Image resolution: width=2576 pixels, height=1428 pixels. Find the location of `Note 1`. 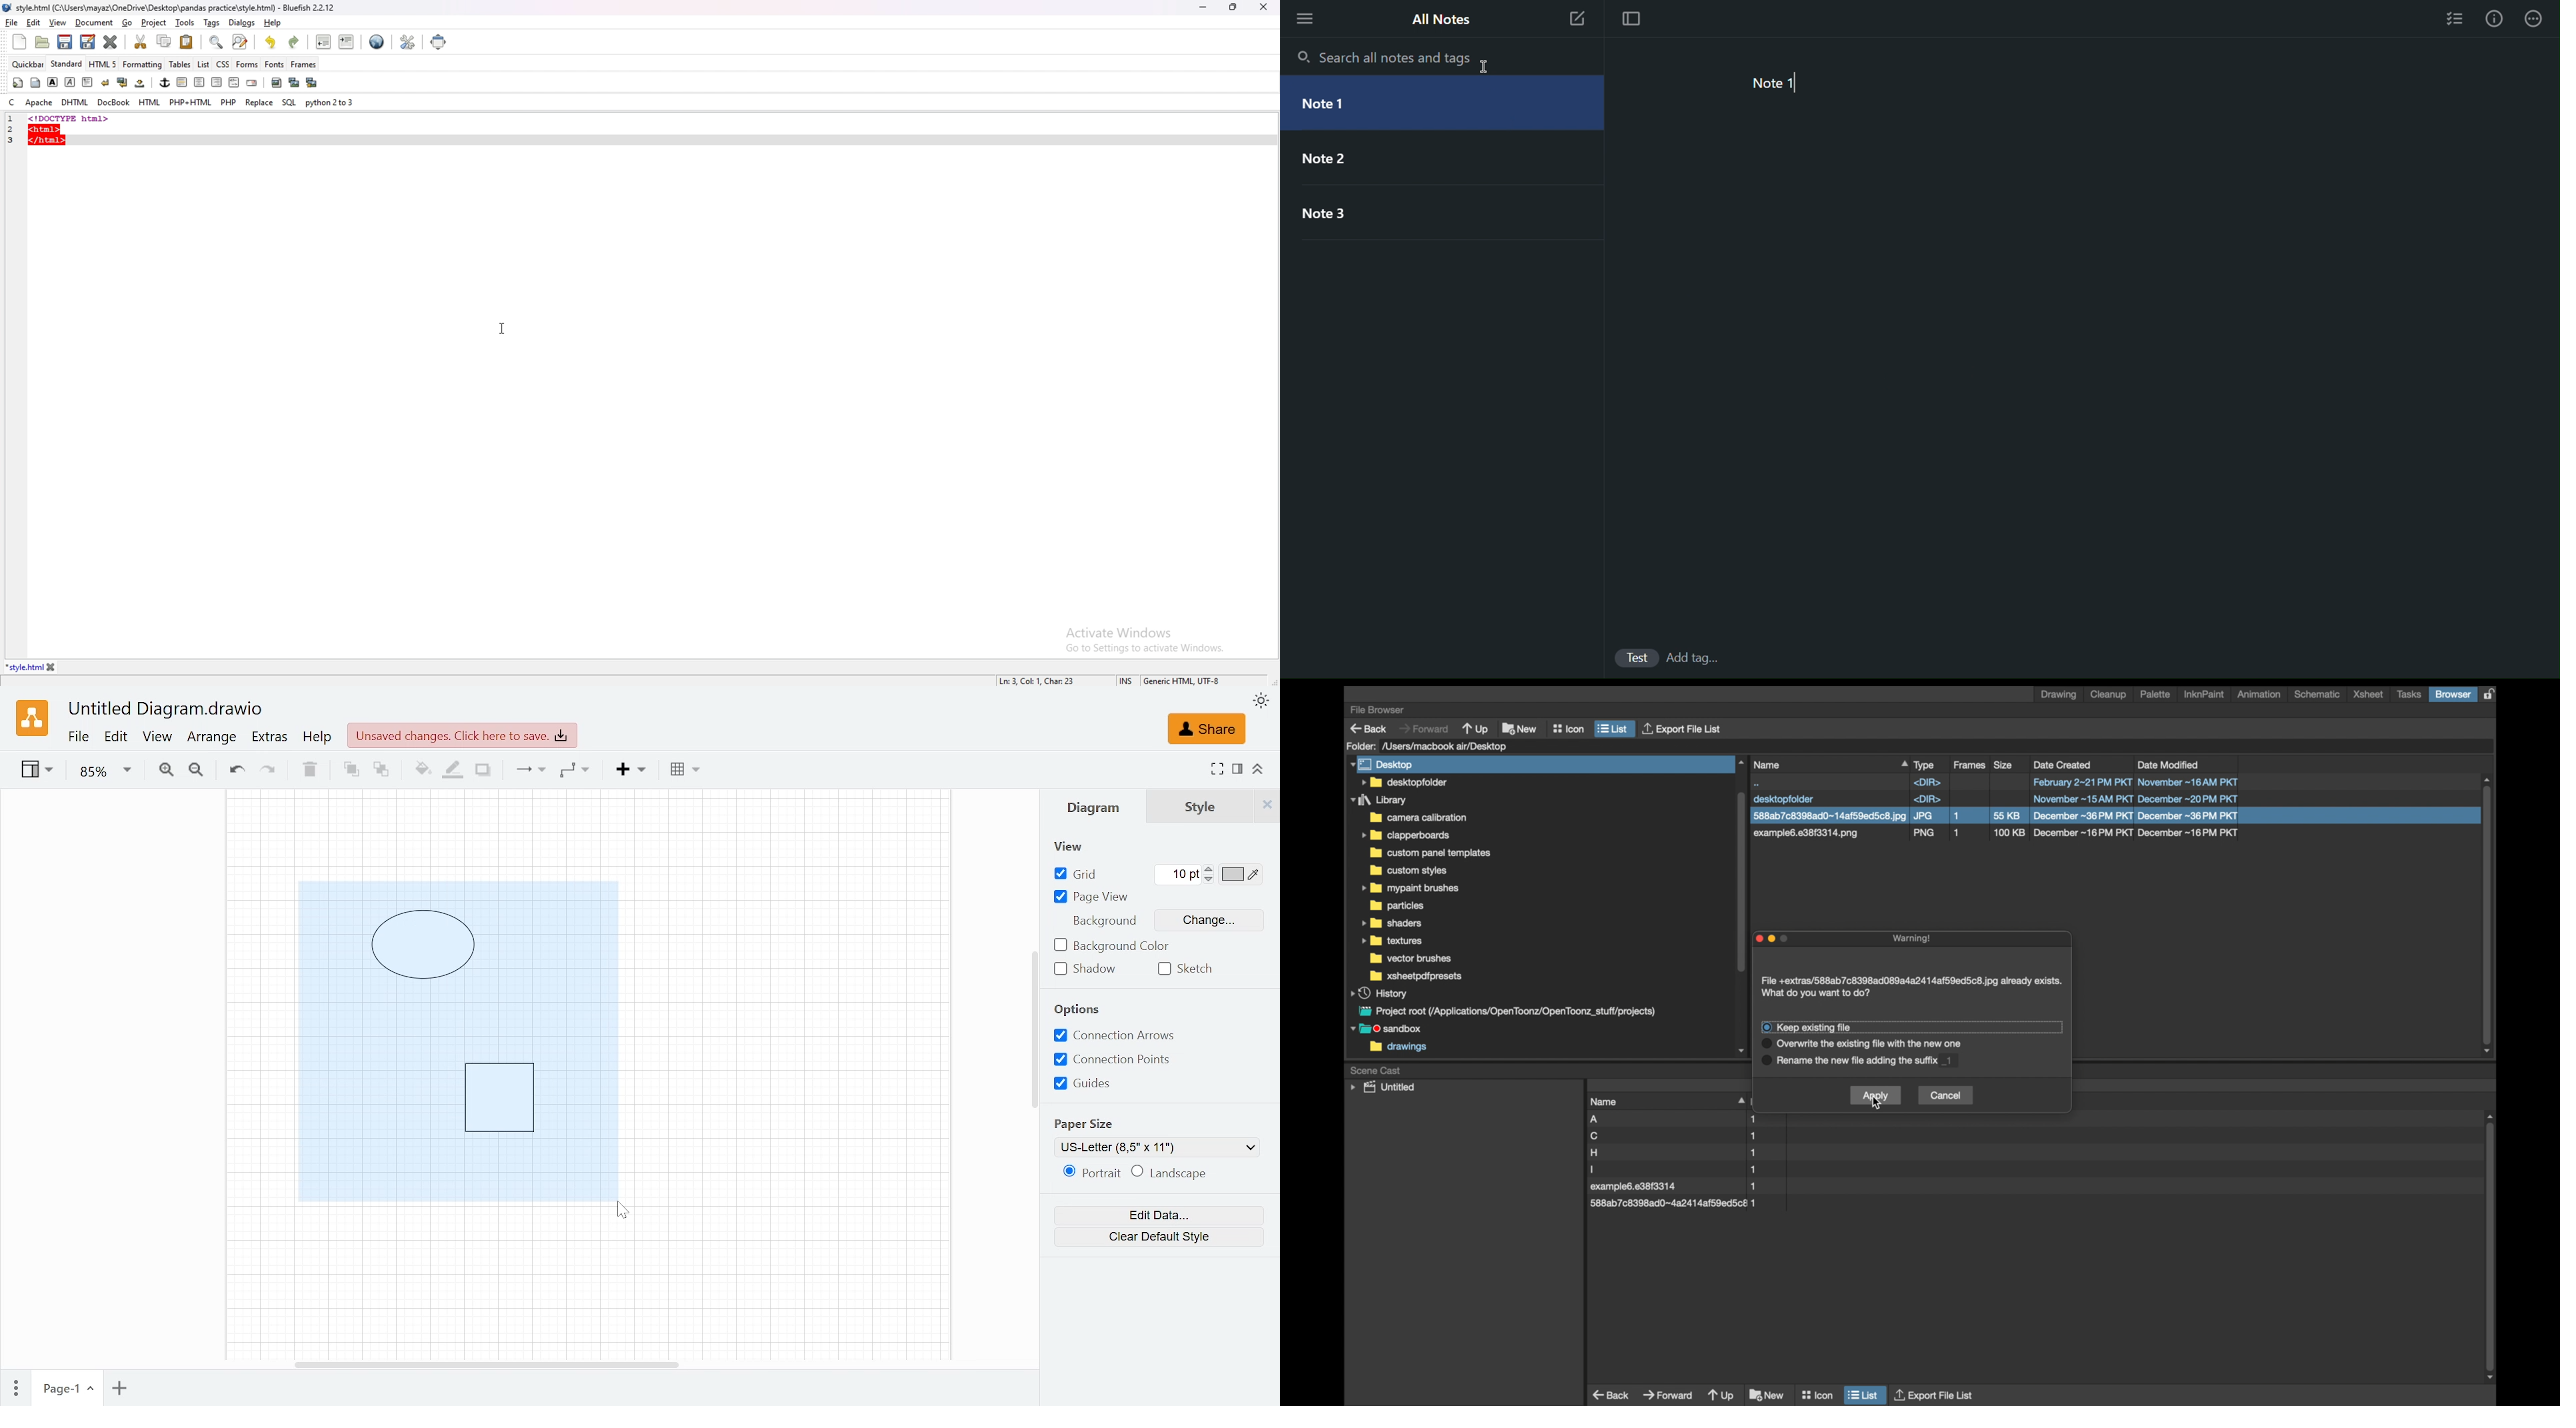

Note 1 is located at coordinates (1421, 102).